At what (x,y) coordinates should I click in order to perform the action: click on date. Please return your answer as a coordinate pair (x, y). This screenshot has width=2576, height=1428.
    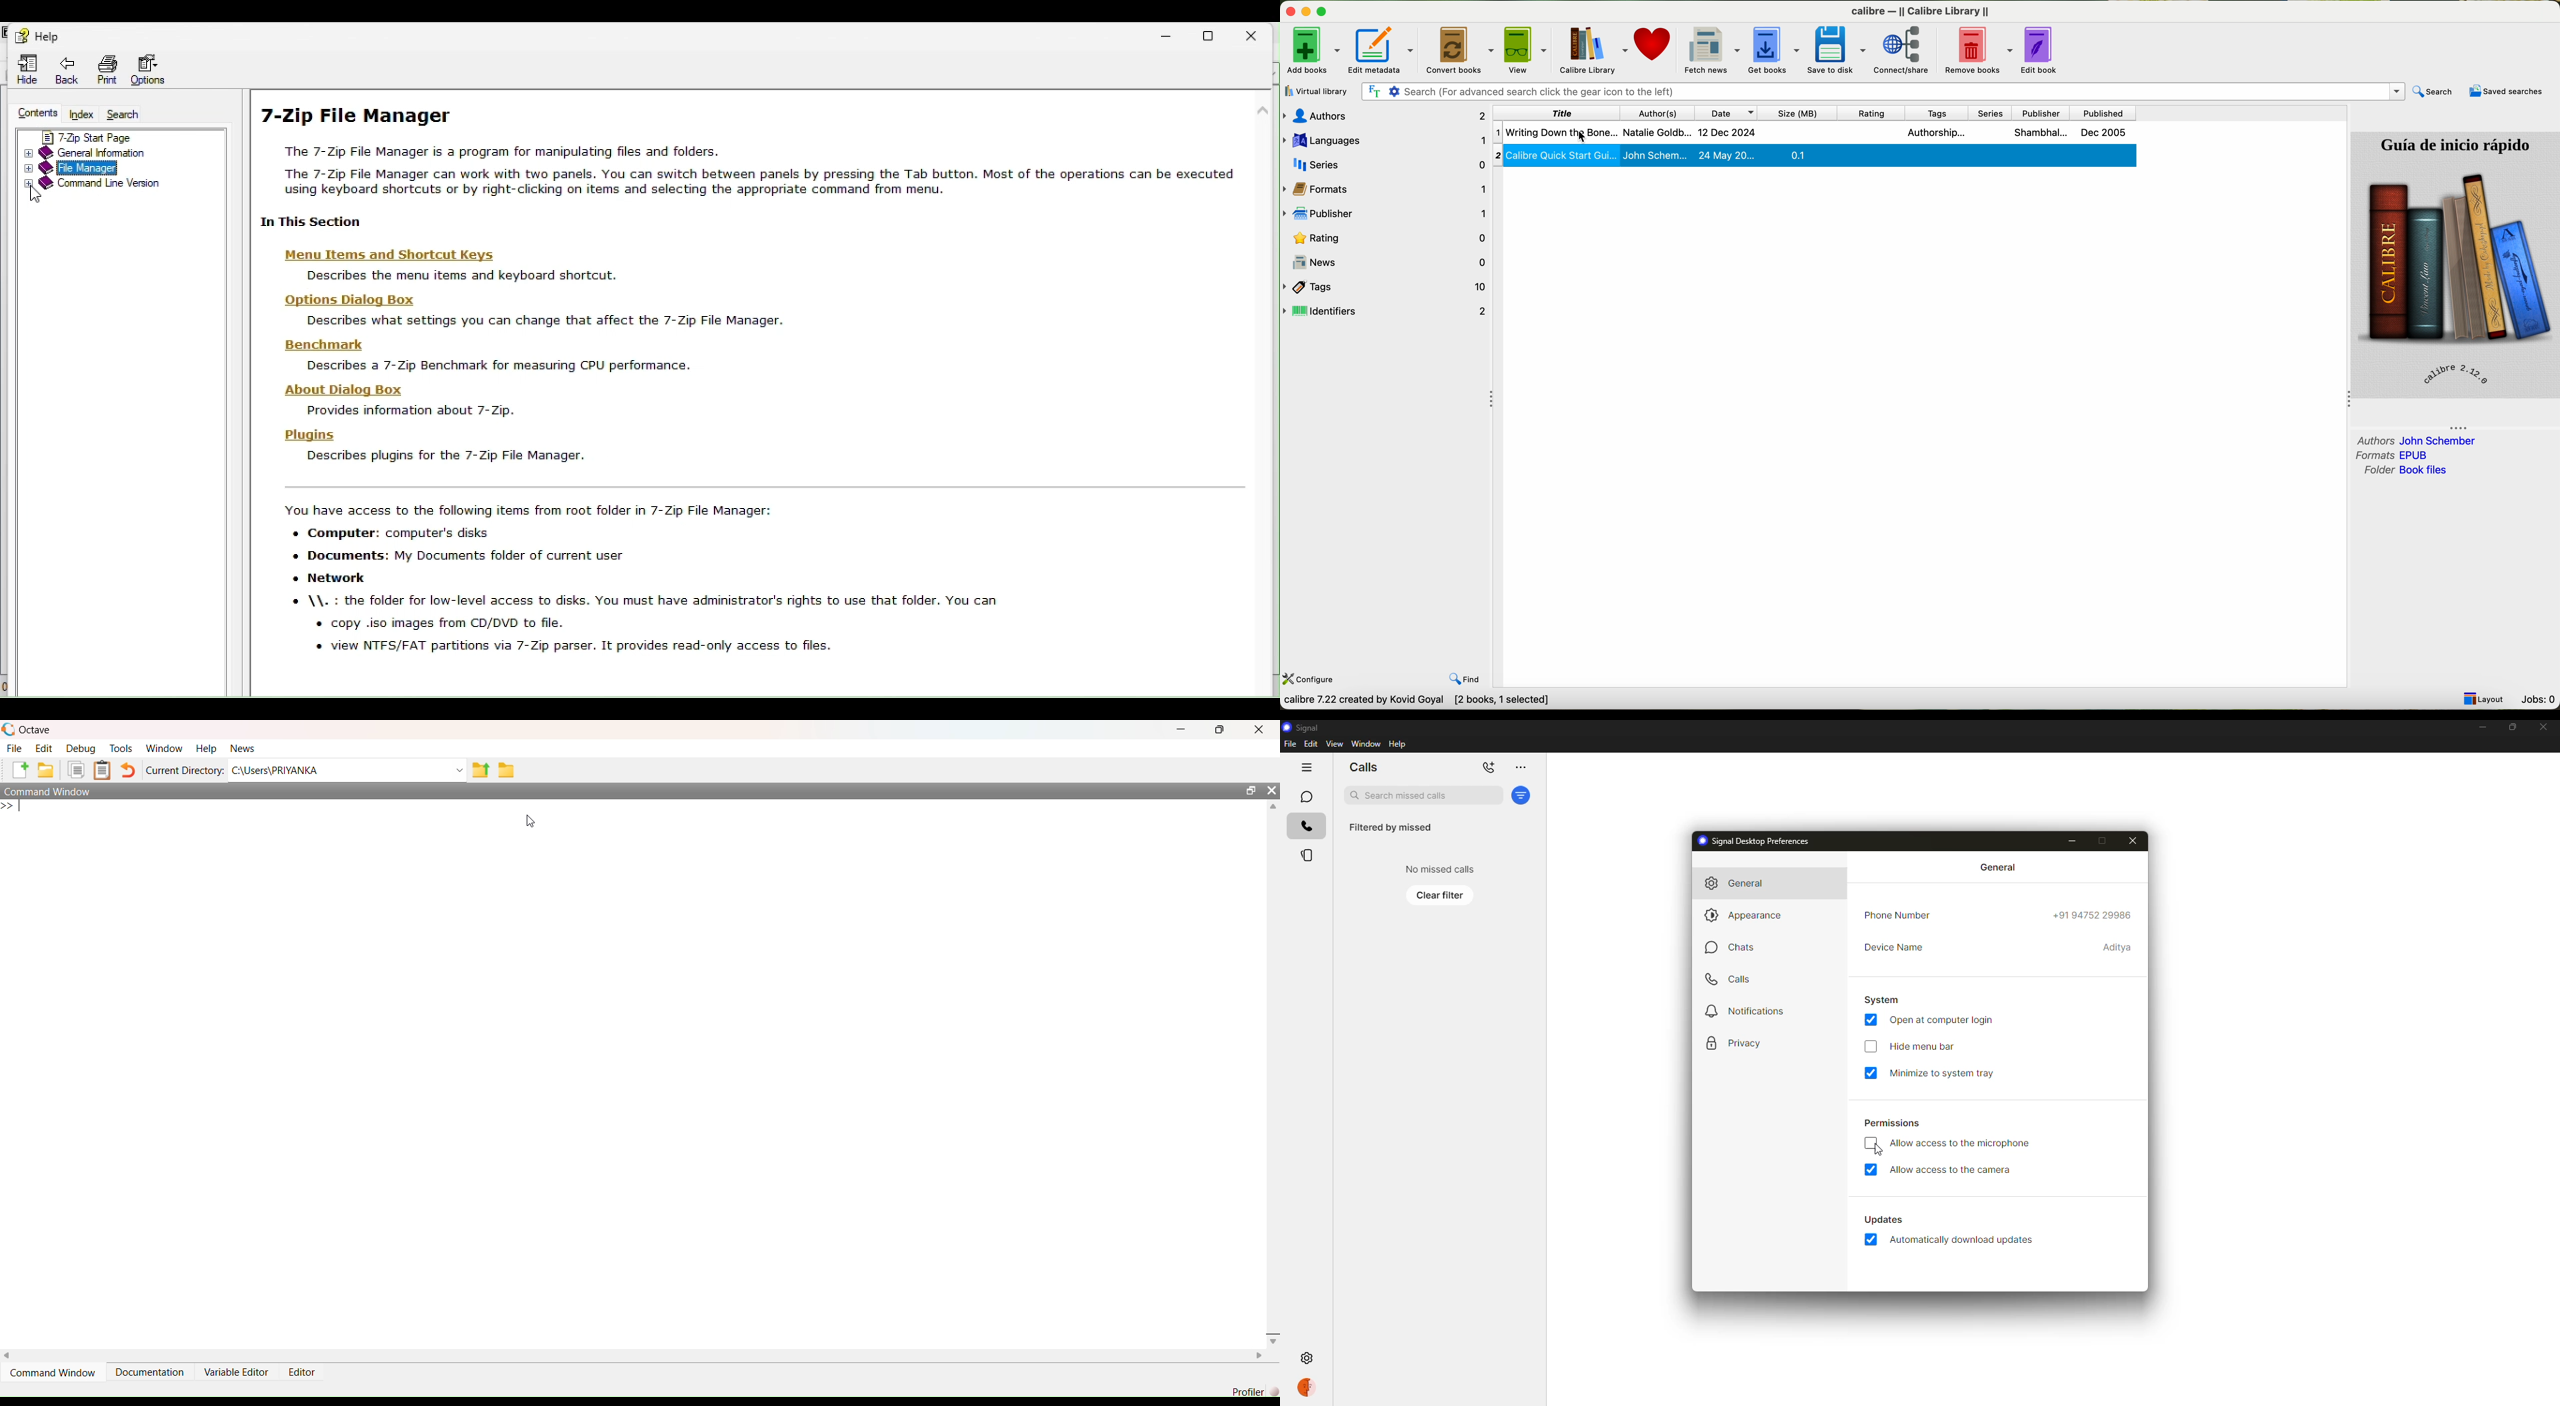
    Looking at the image, I should click on (1726, 113).